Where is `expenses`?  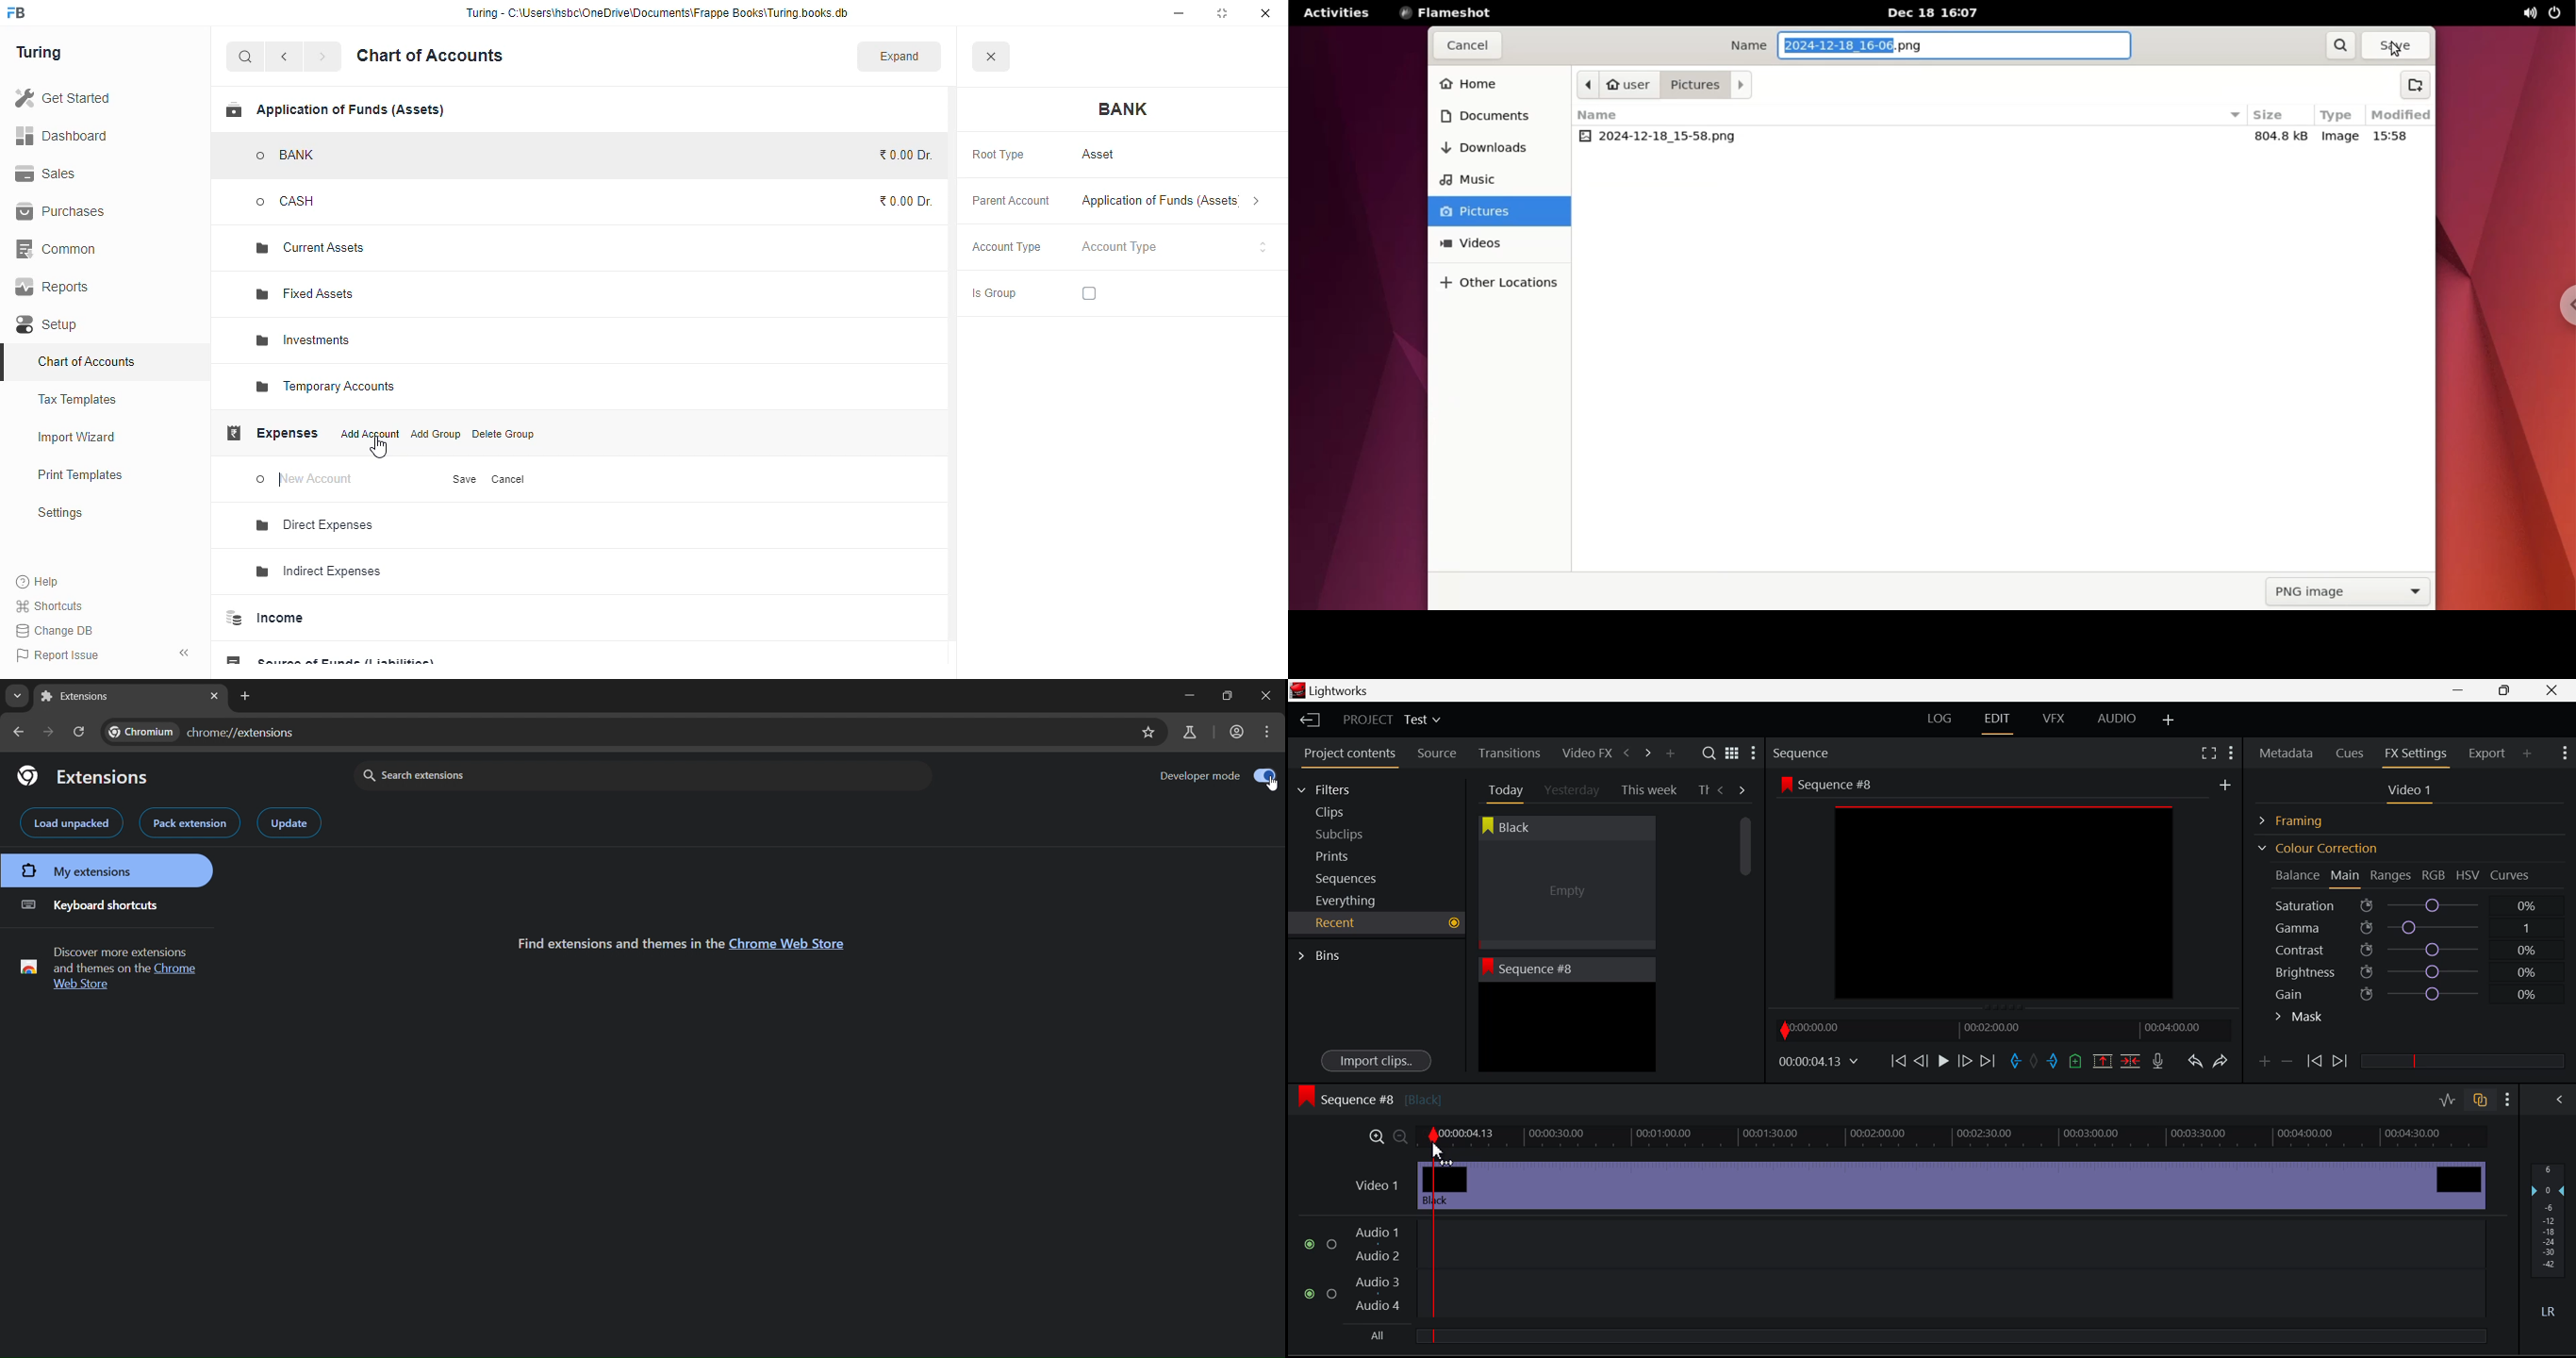 expenses is located at coordinates (272, 433).